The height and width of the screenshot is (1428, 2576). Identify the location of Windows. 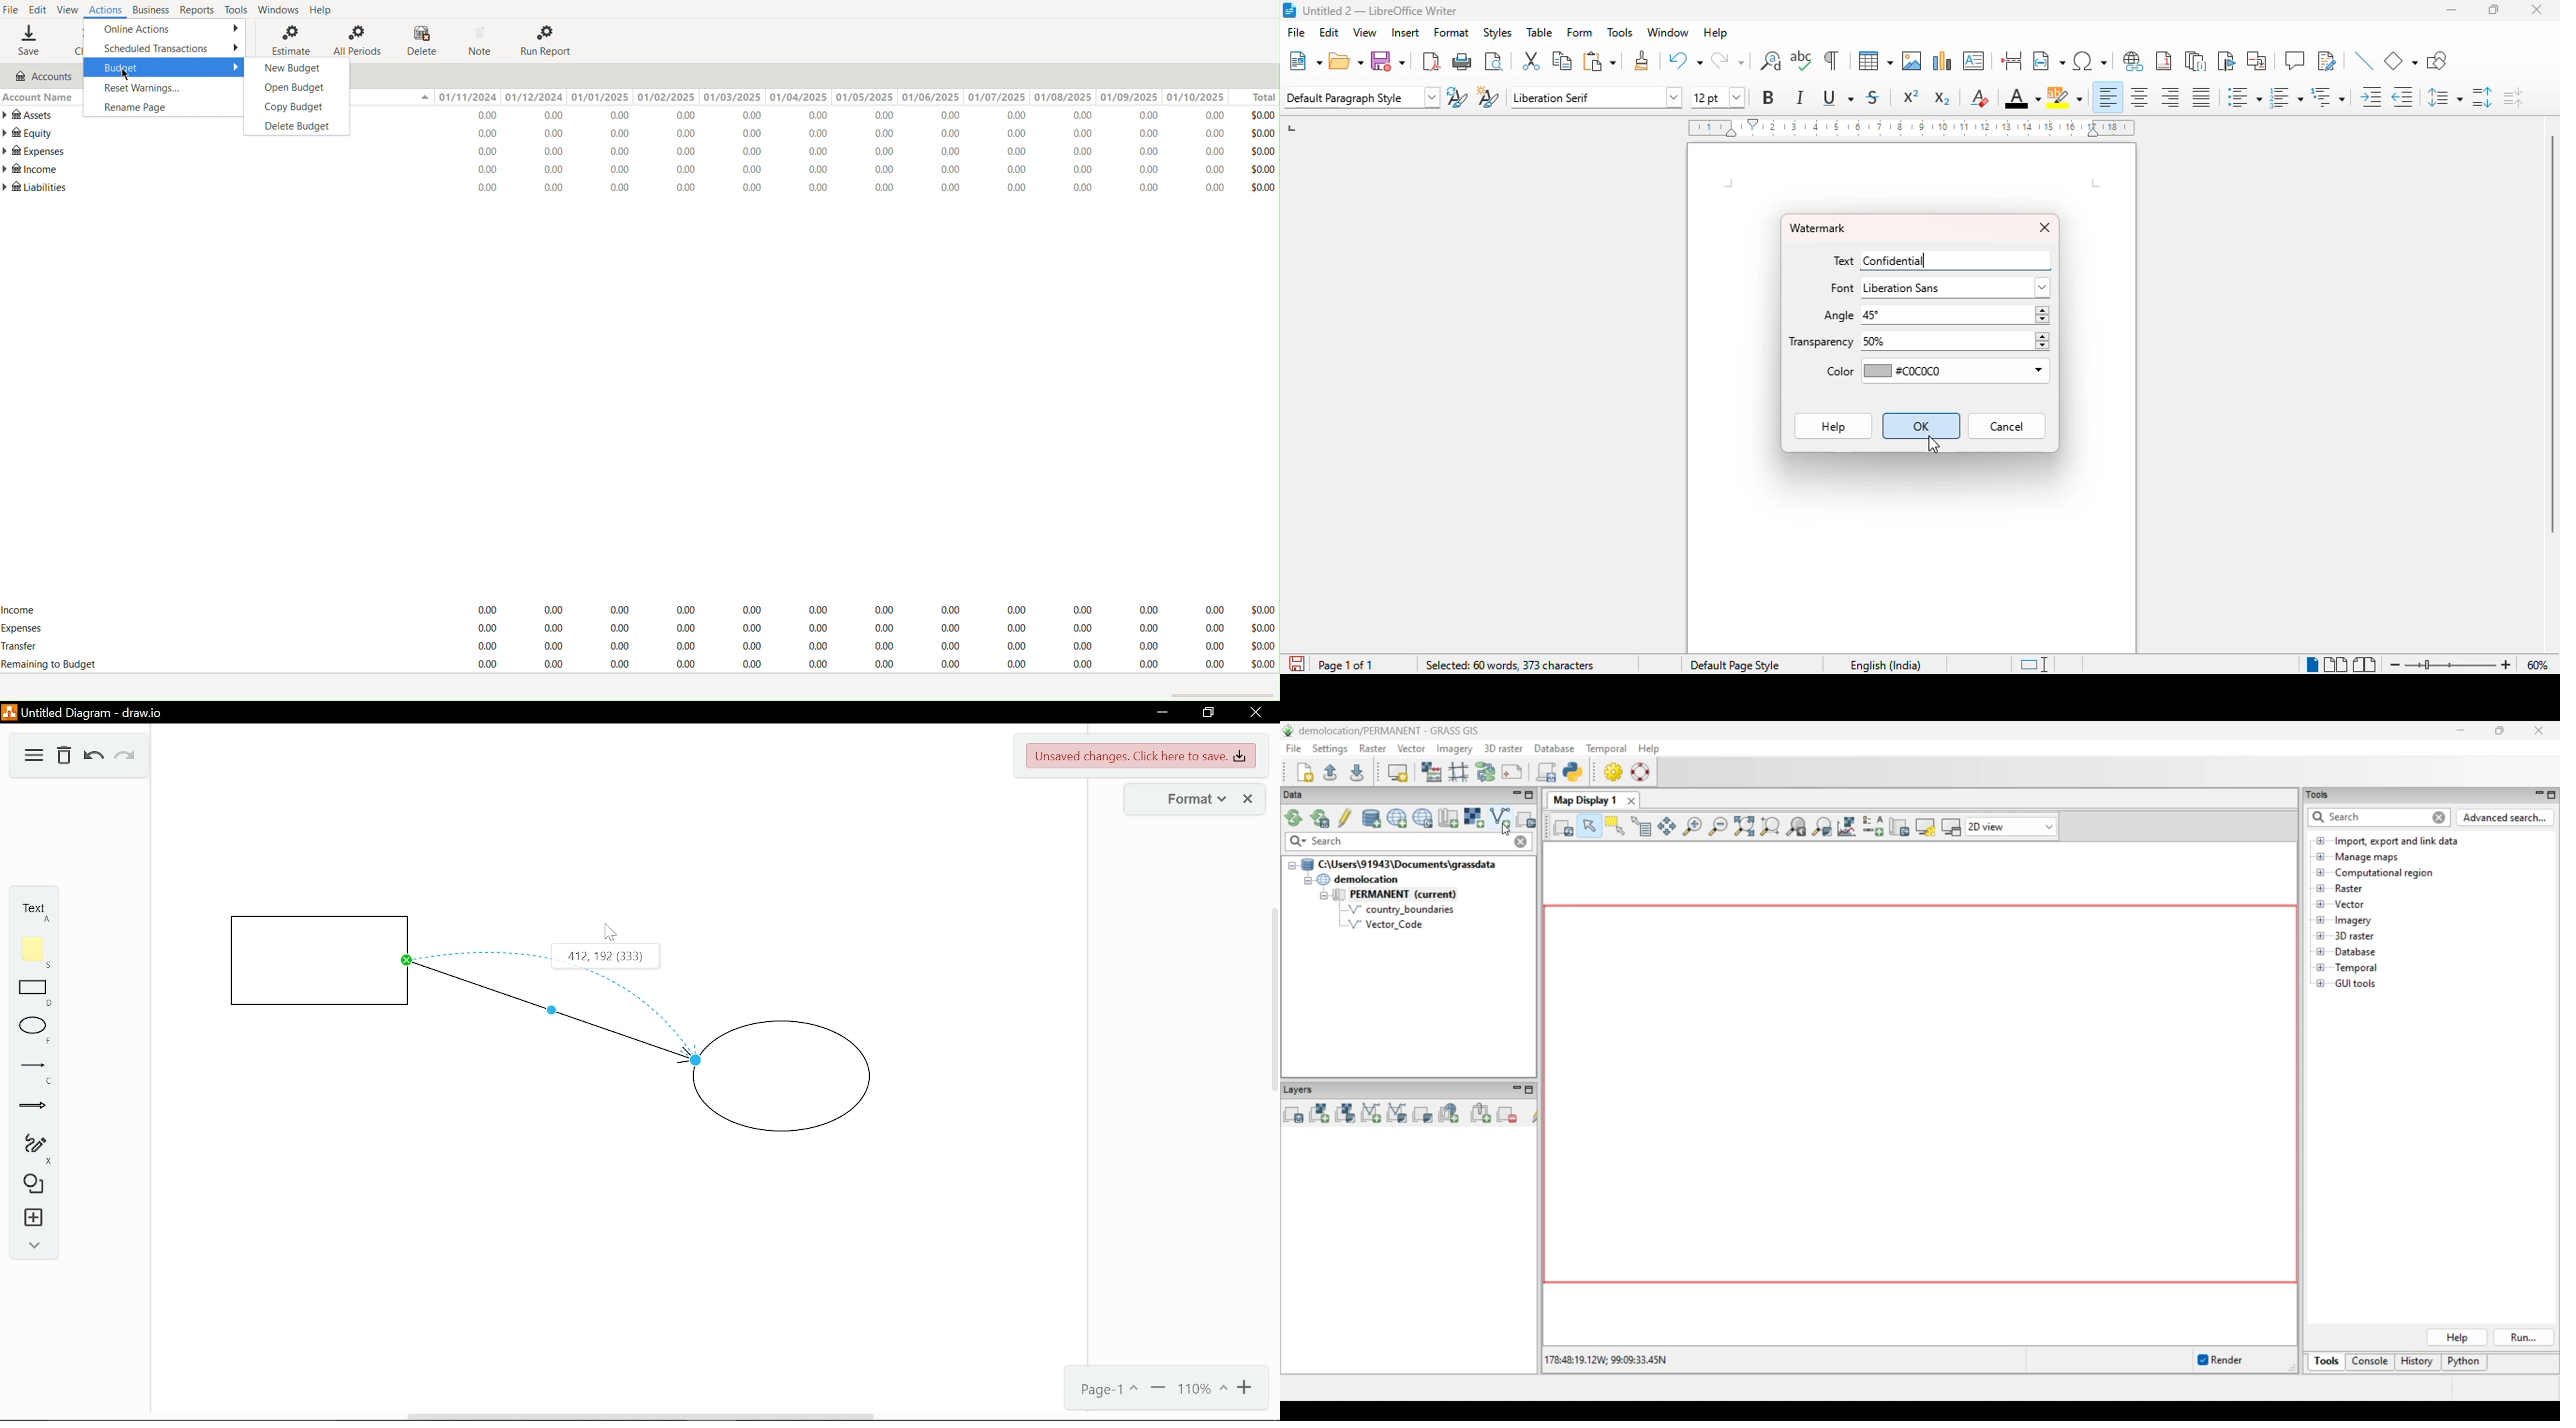
(279, 10).